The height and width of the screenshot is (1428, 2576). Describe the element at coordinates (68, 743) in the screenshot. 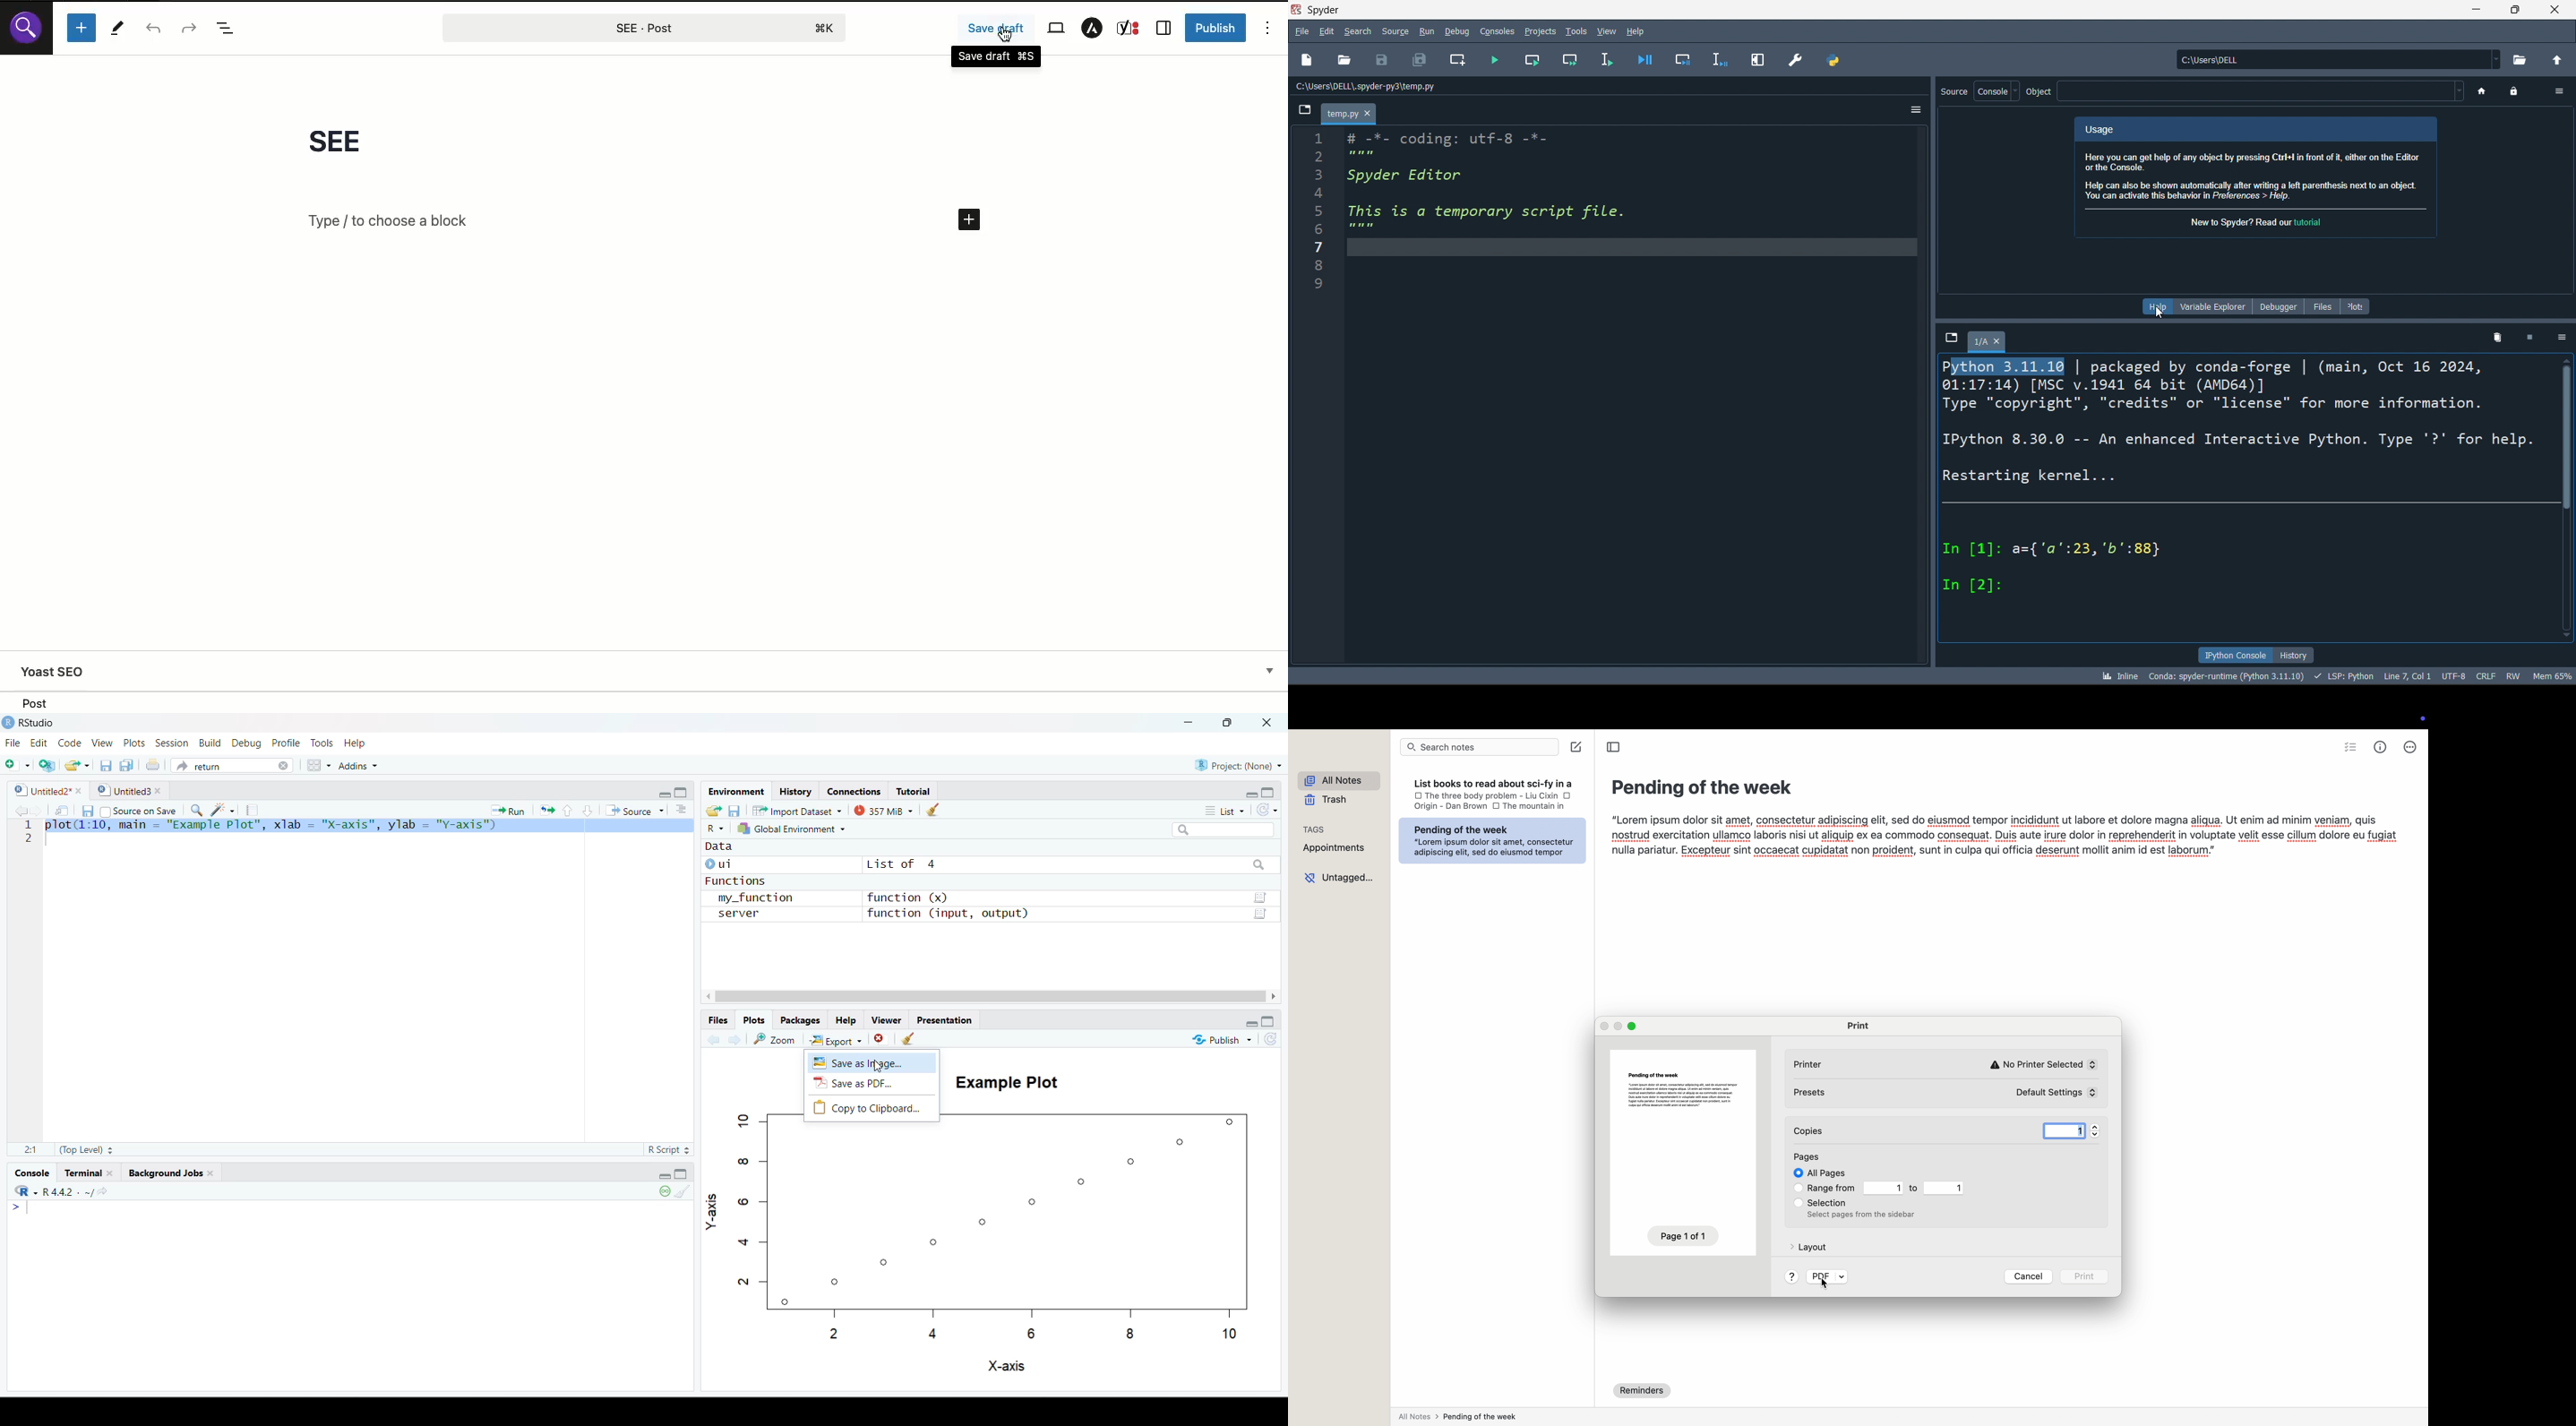

I see `Code` at that location.